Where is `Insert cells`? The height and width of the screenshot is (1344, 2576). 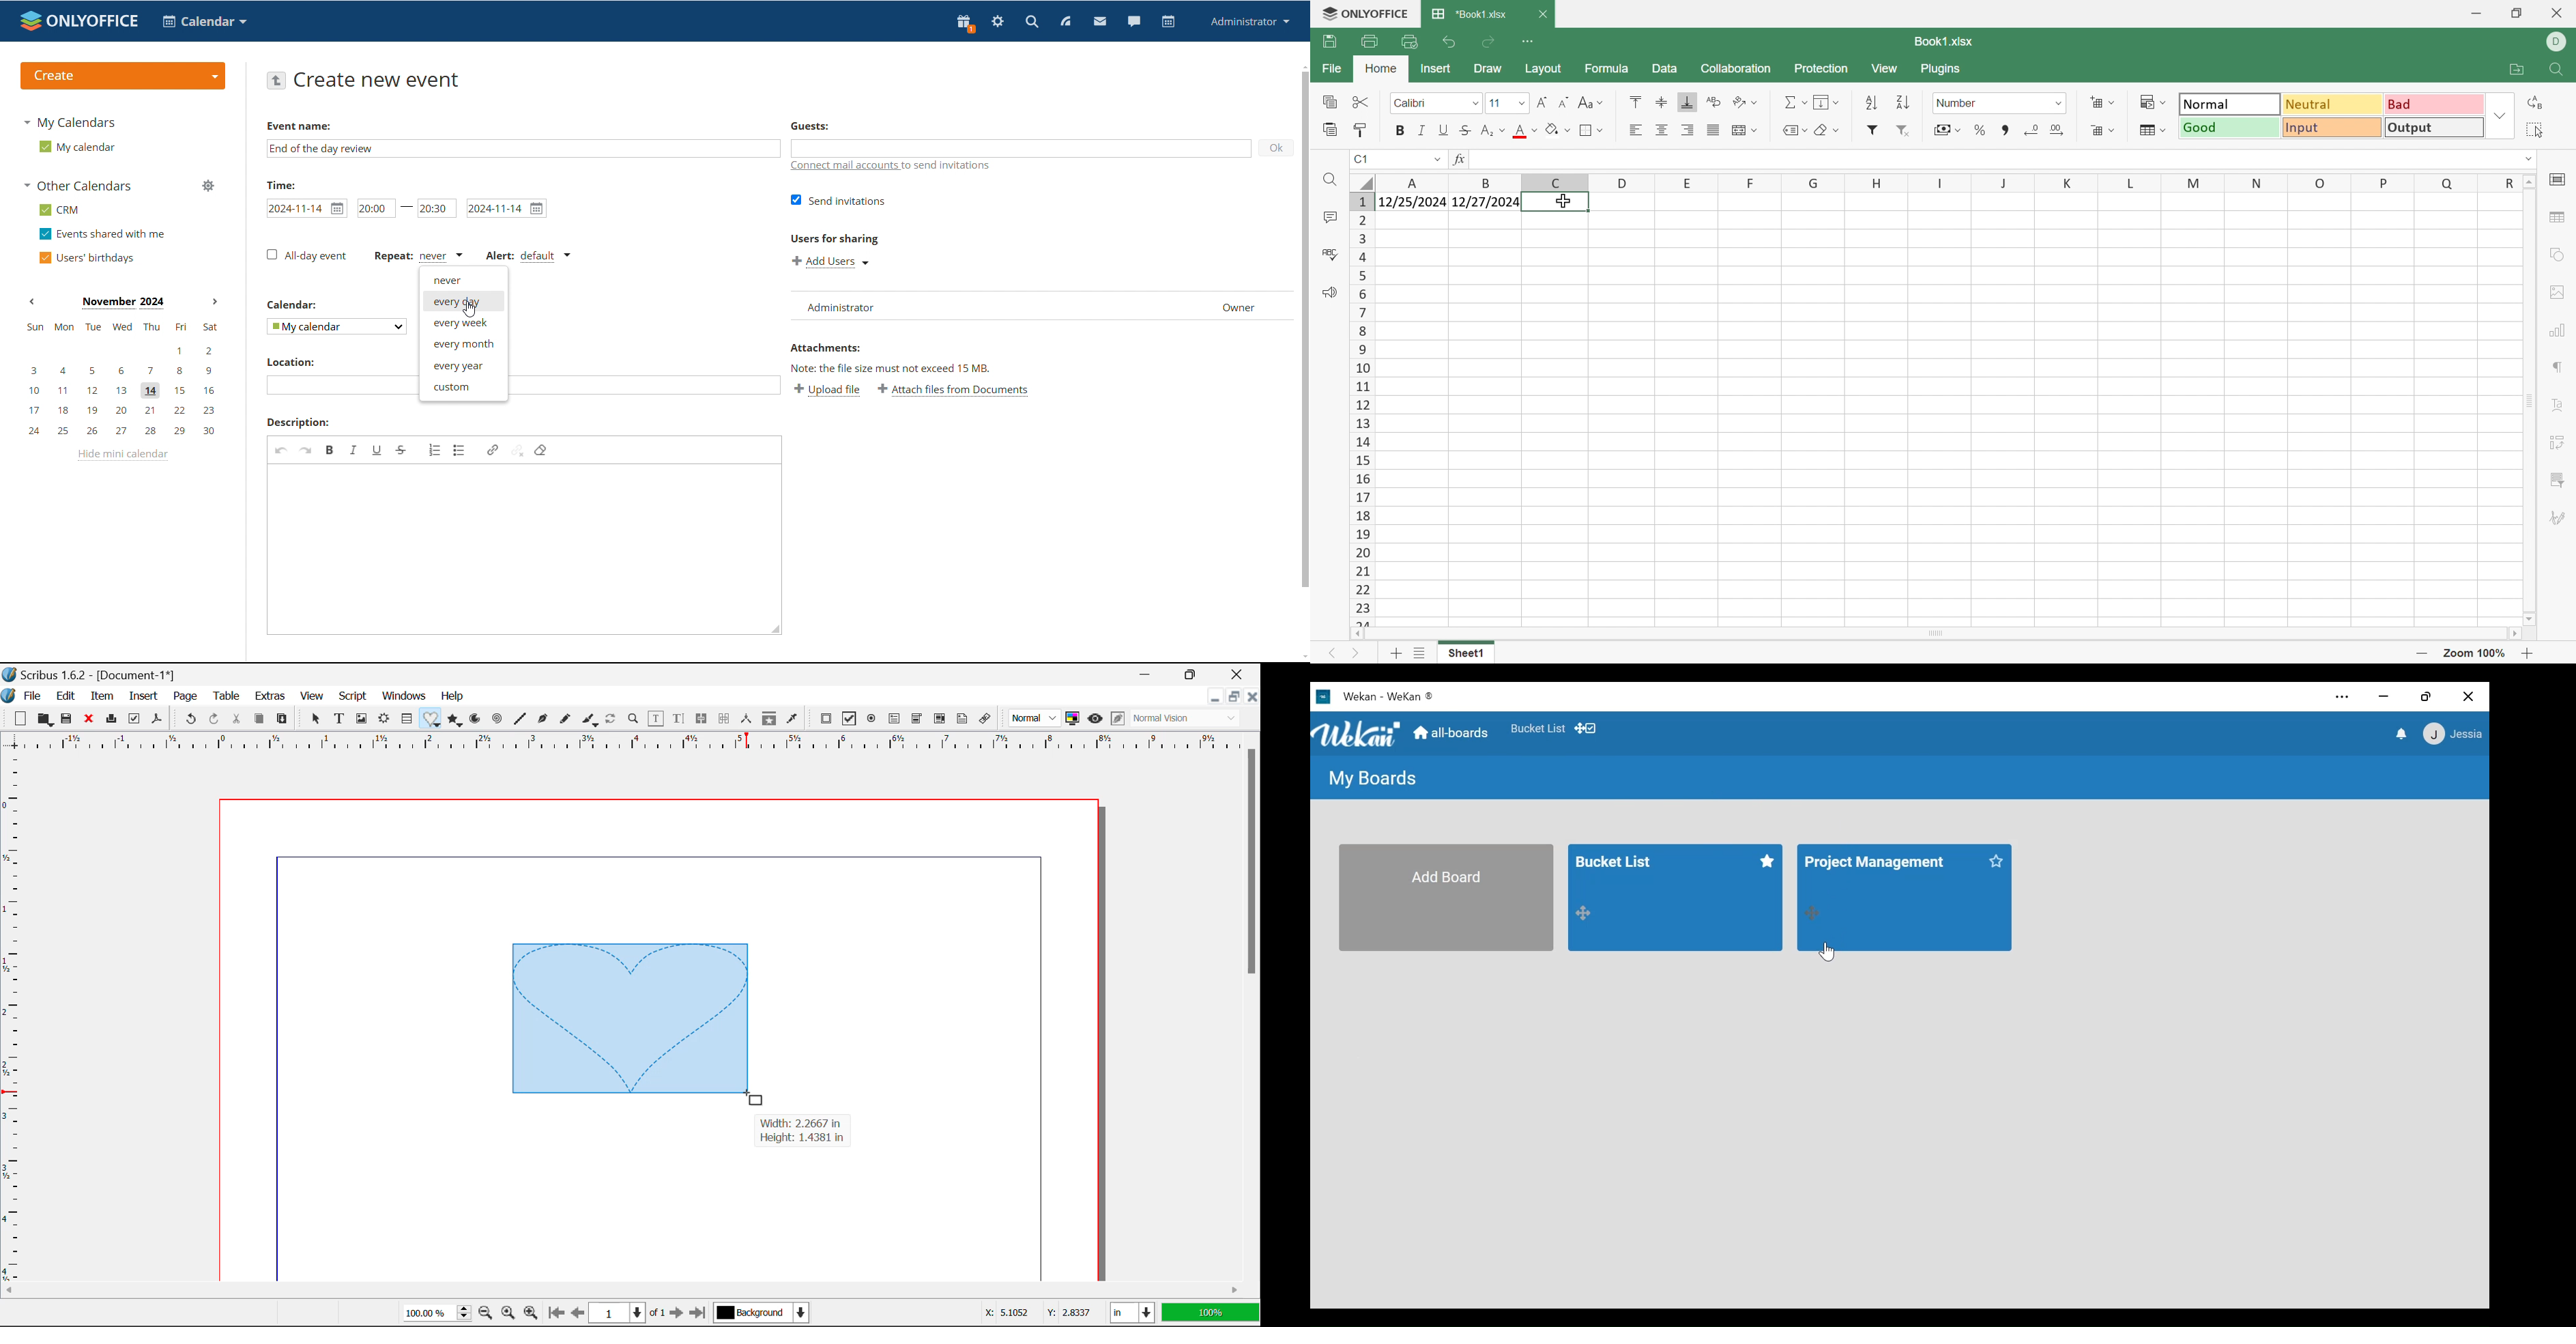 Insert cells is located at coordinates (2105, 102).